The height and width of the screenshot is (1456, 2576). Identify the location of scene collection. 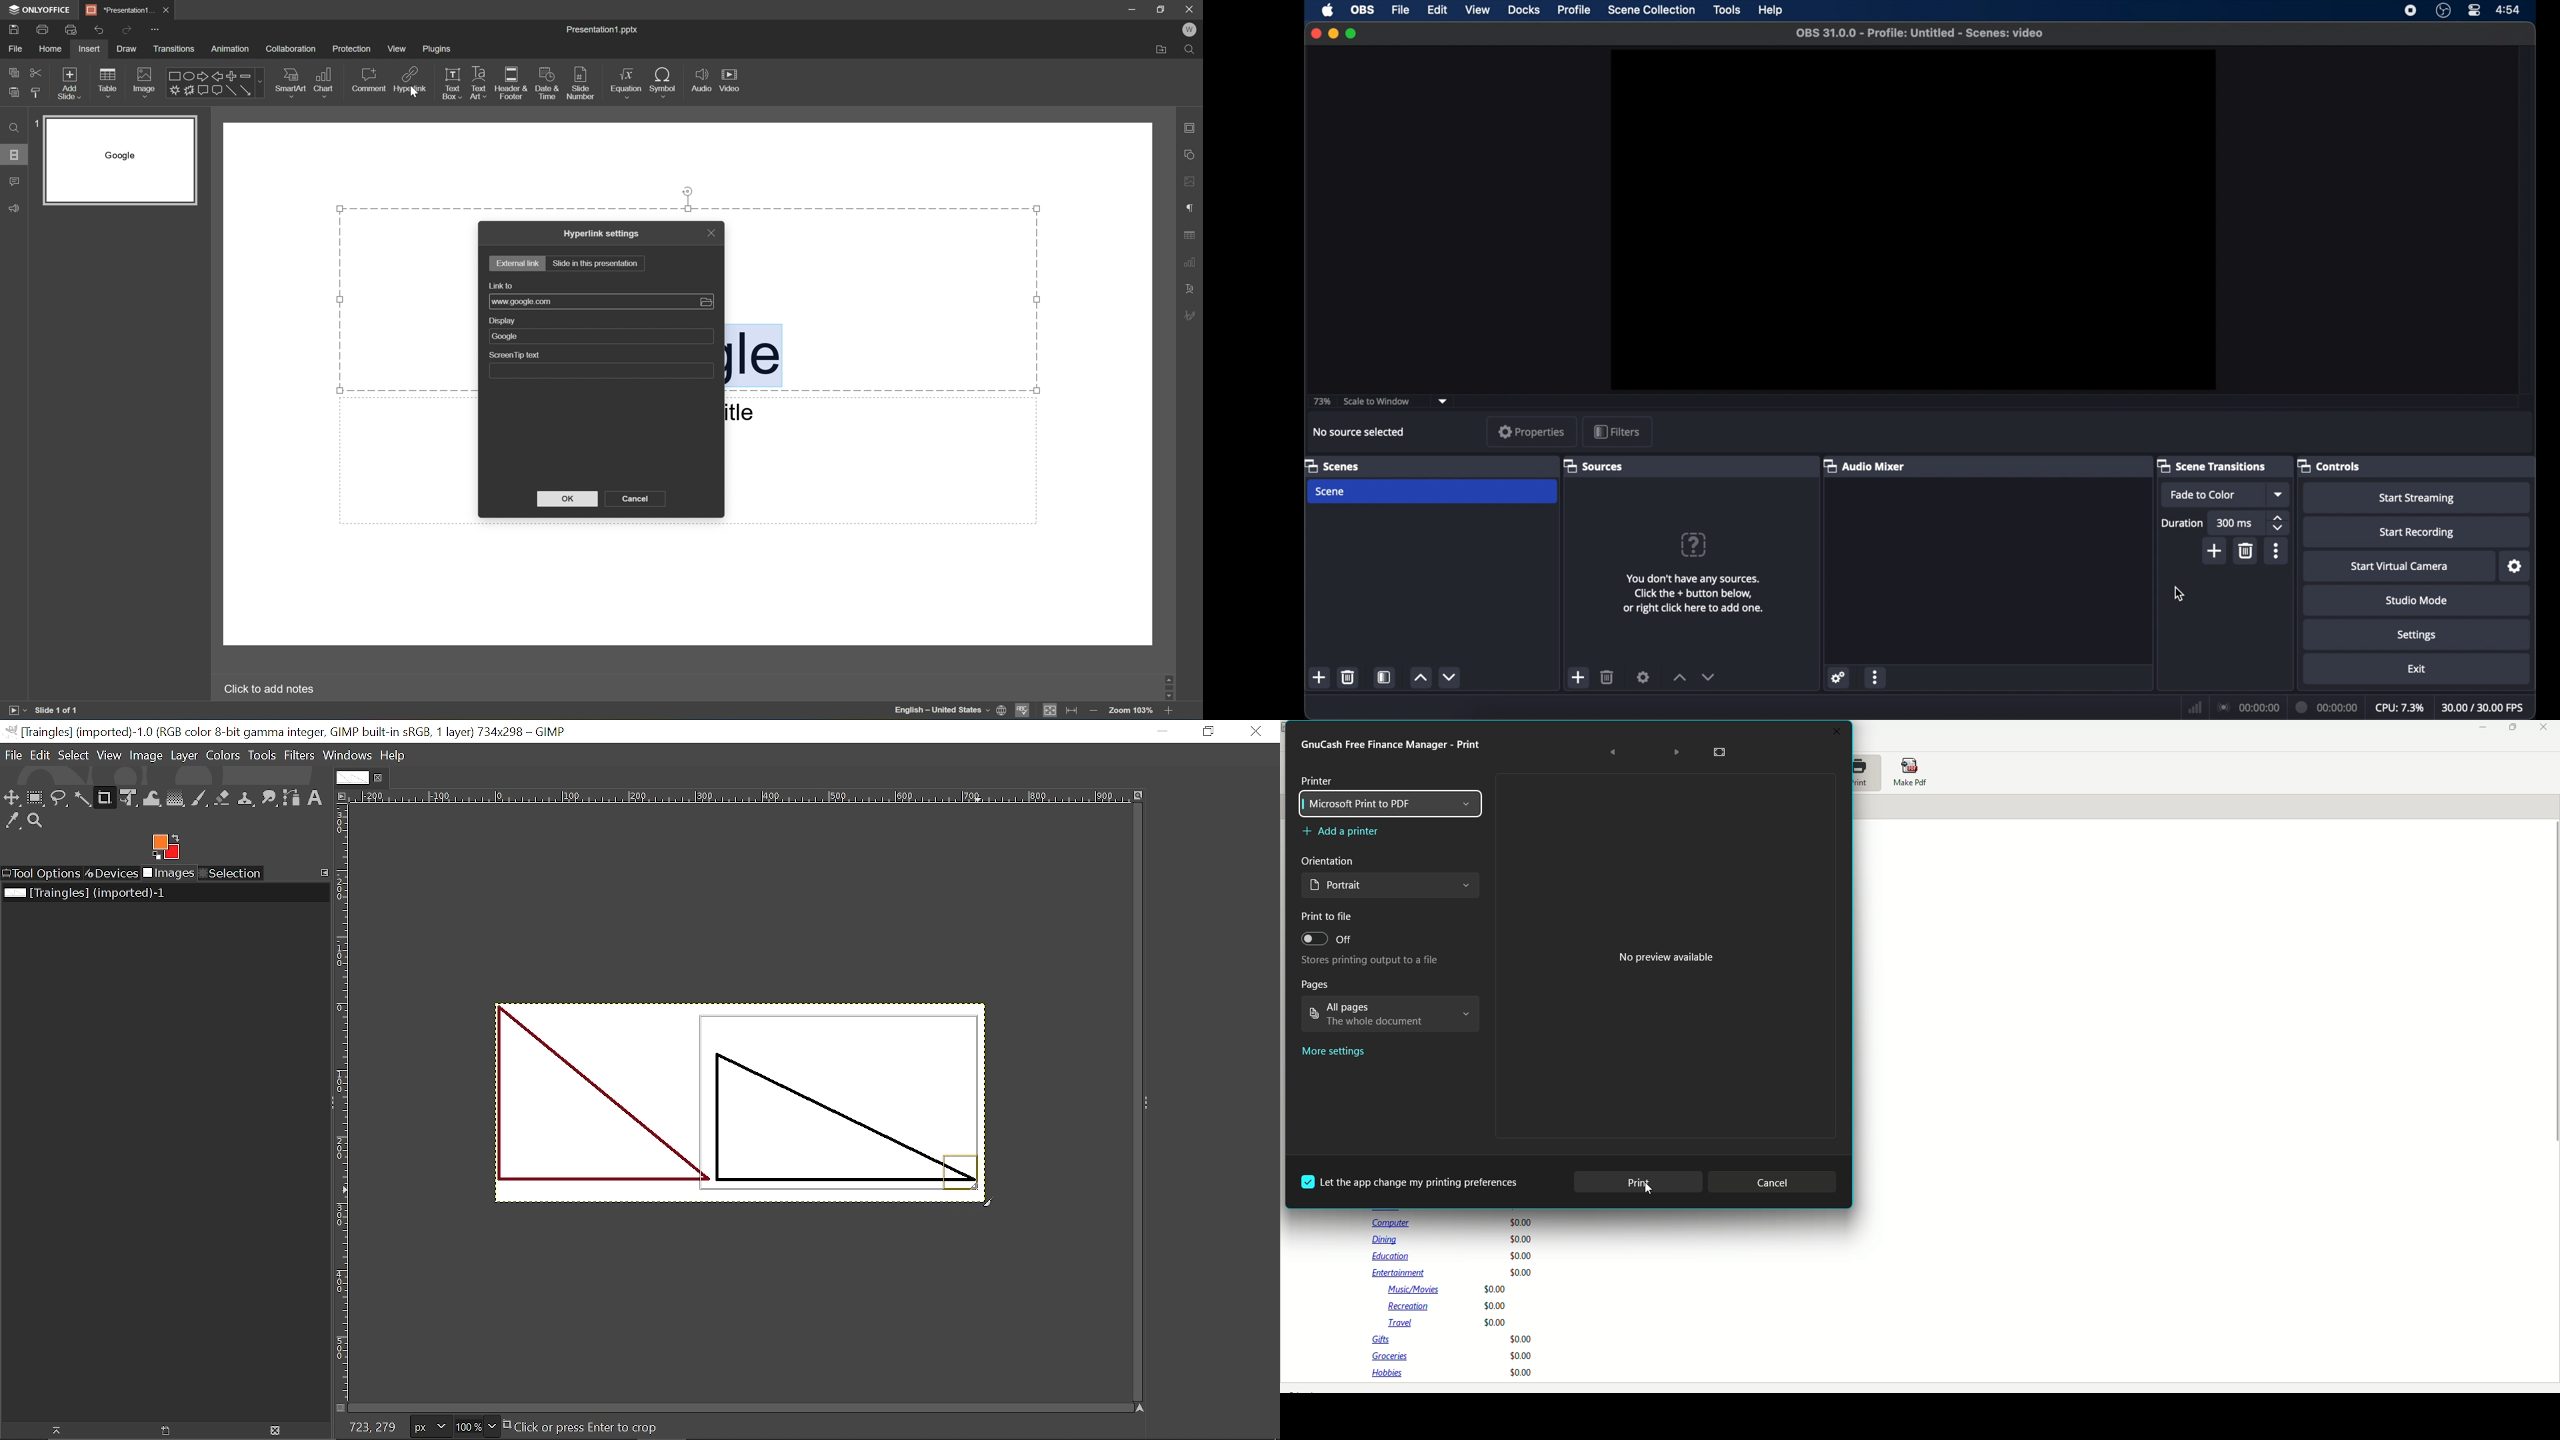
(1651, 10).